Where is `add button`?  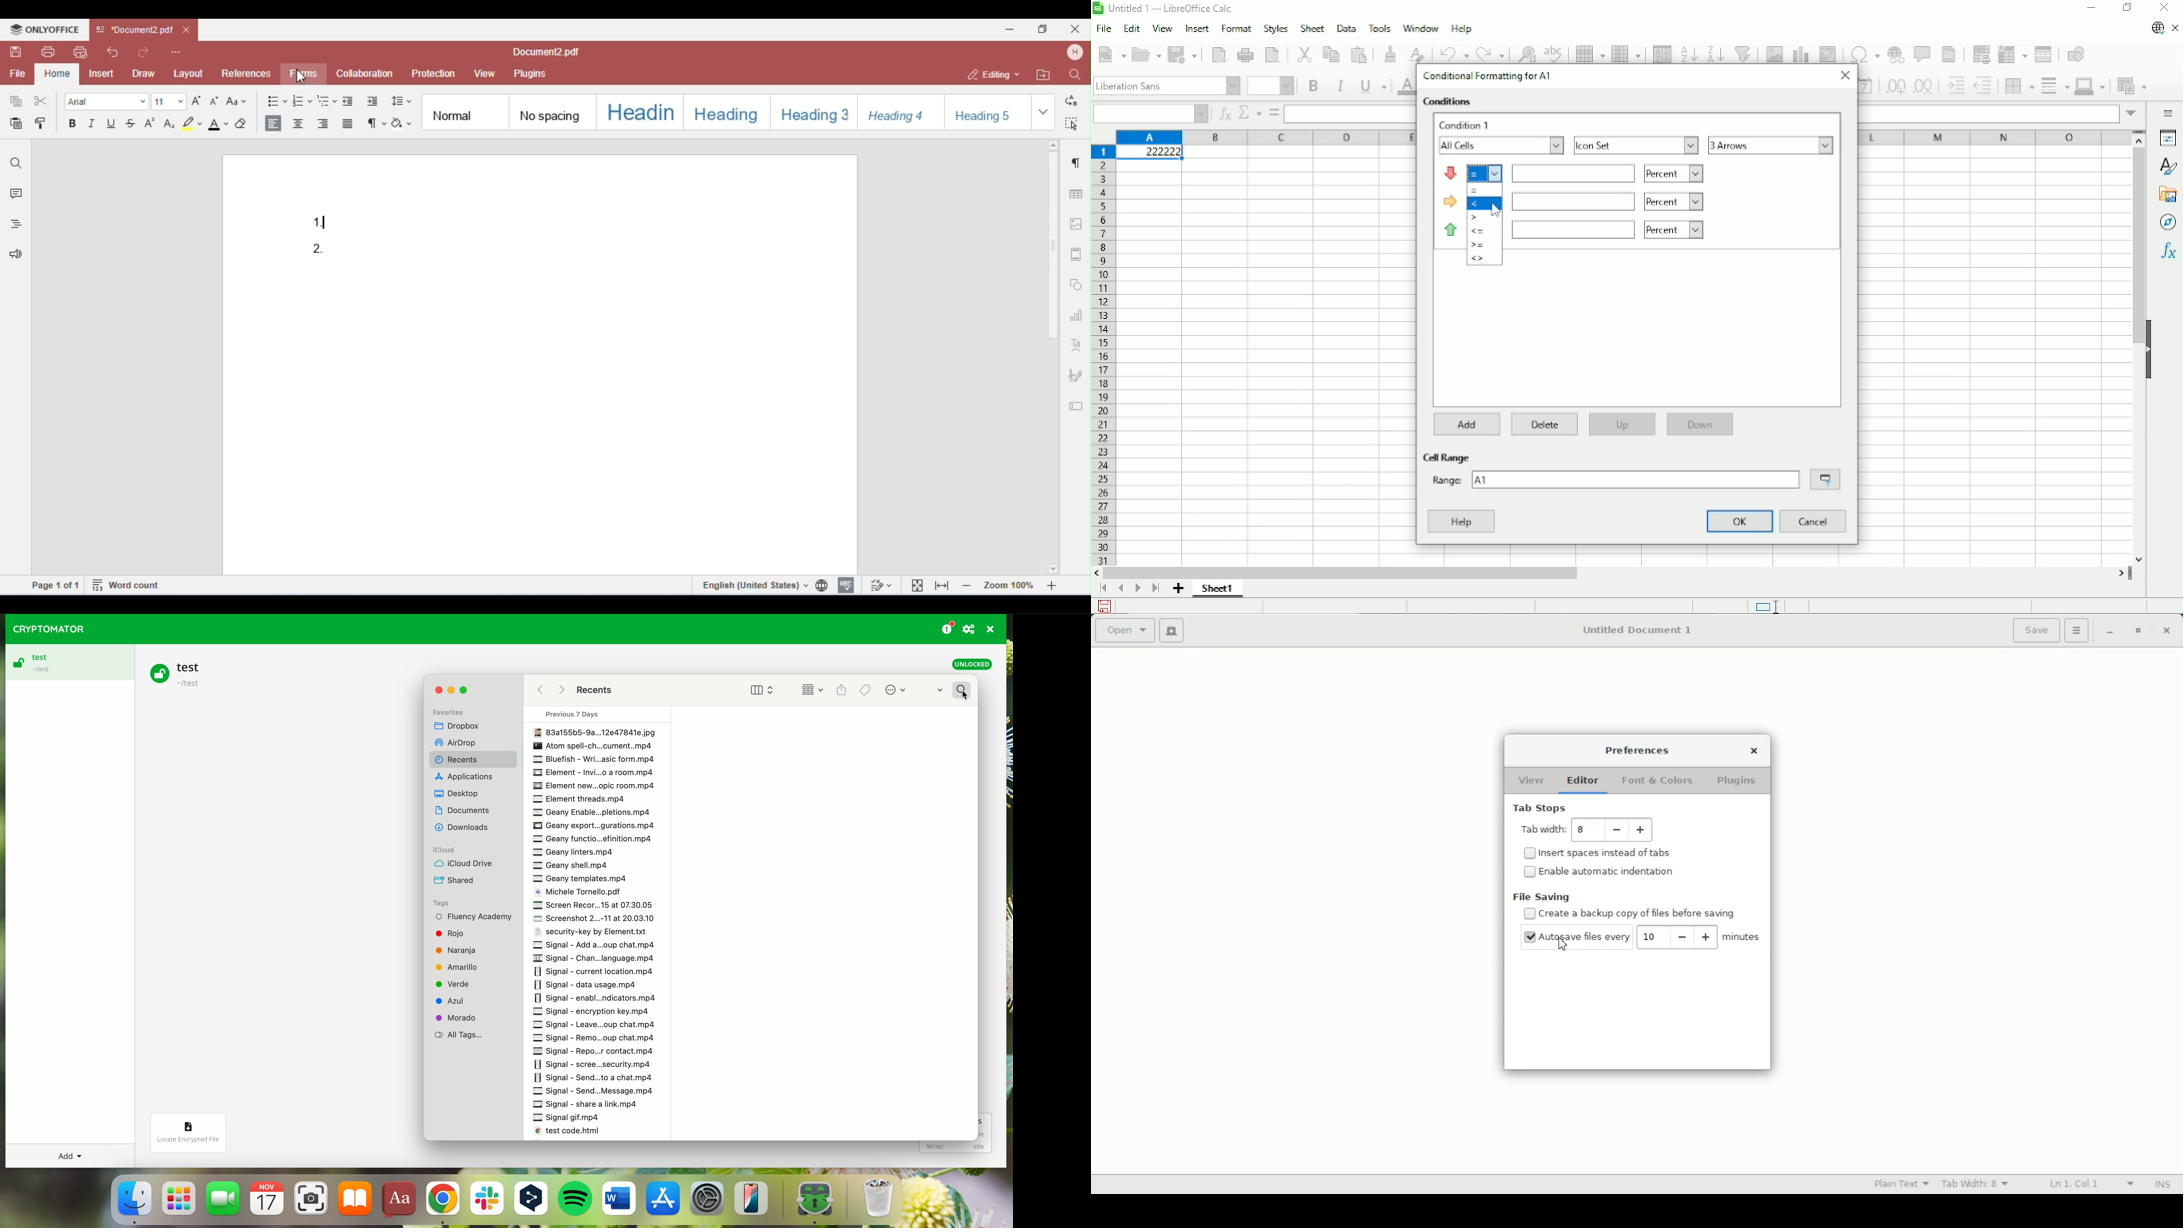 add button is located at coordinates (68, 1156).